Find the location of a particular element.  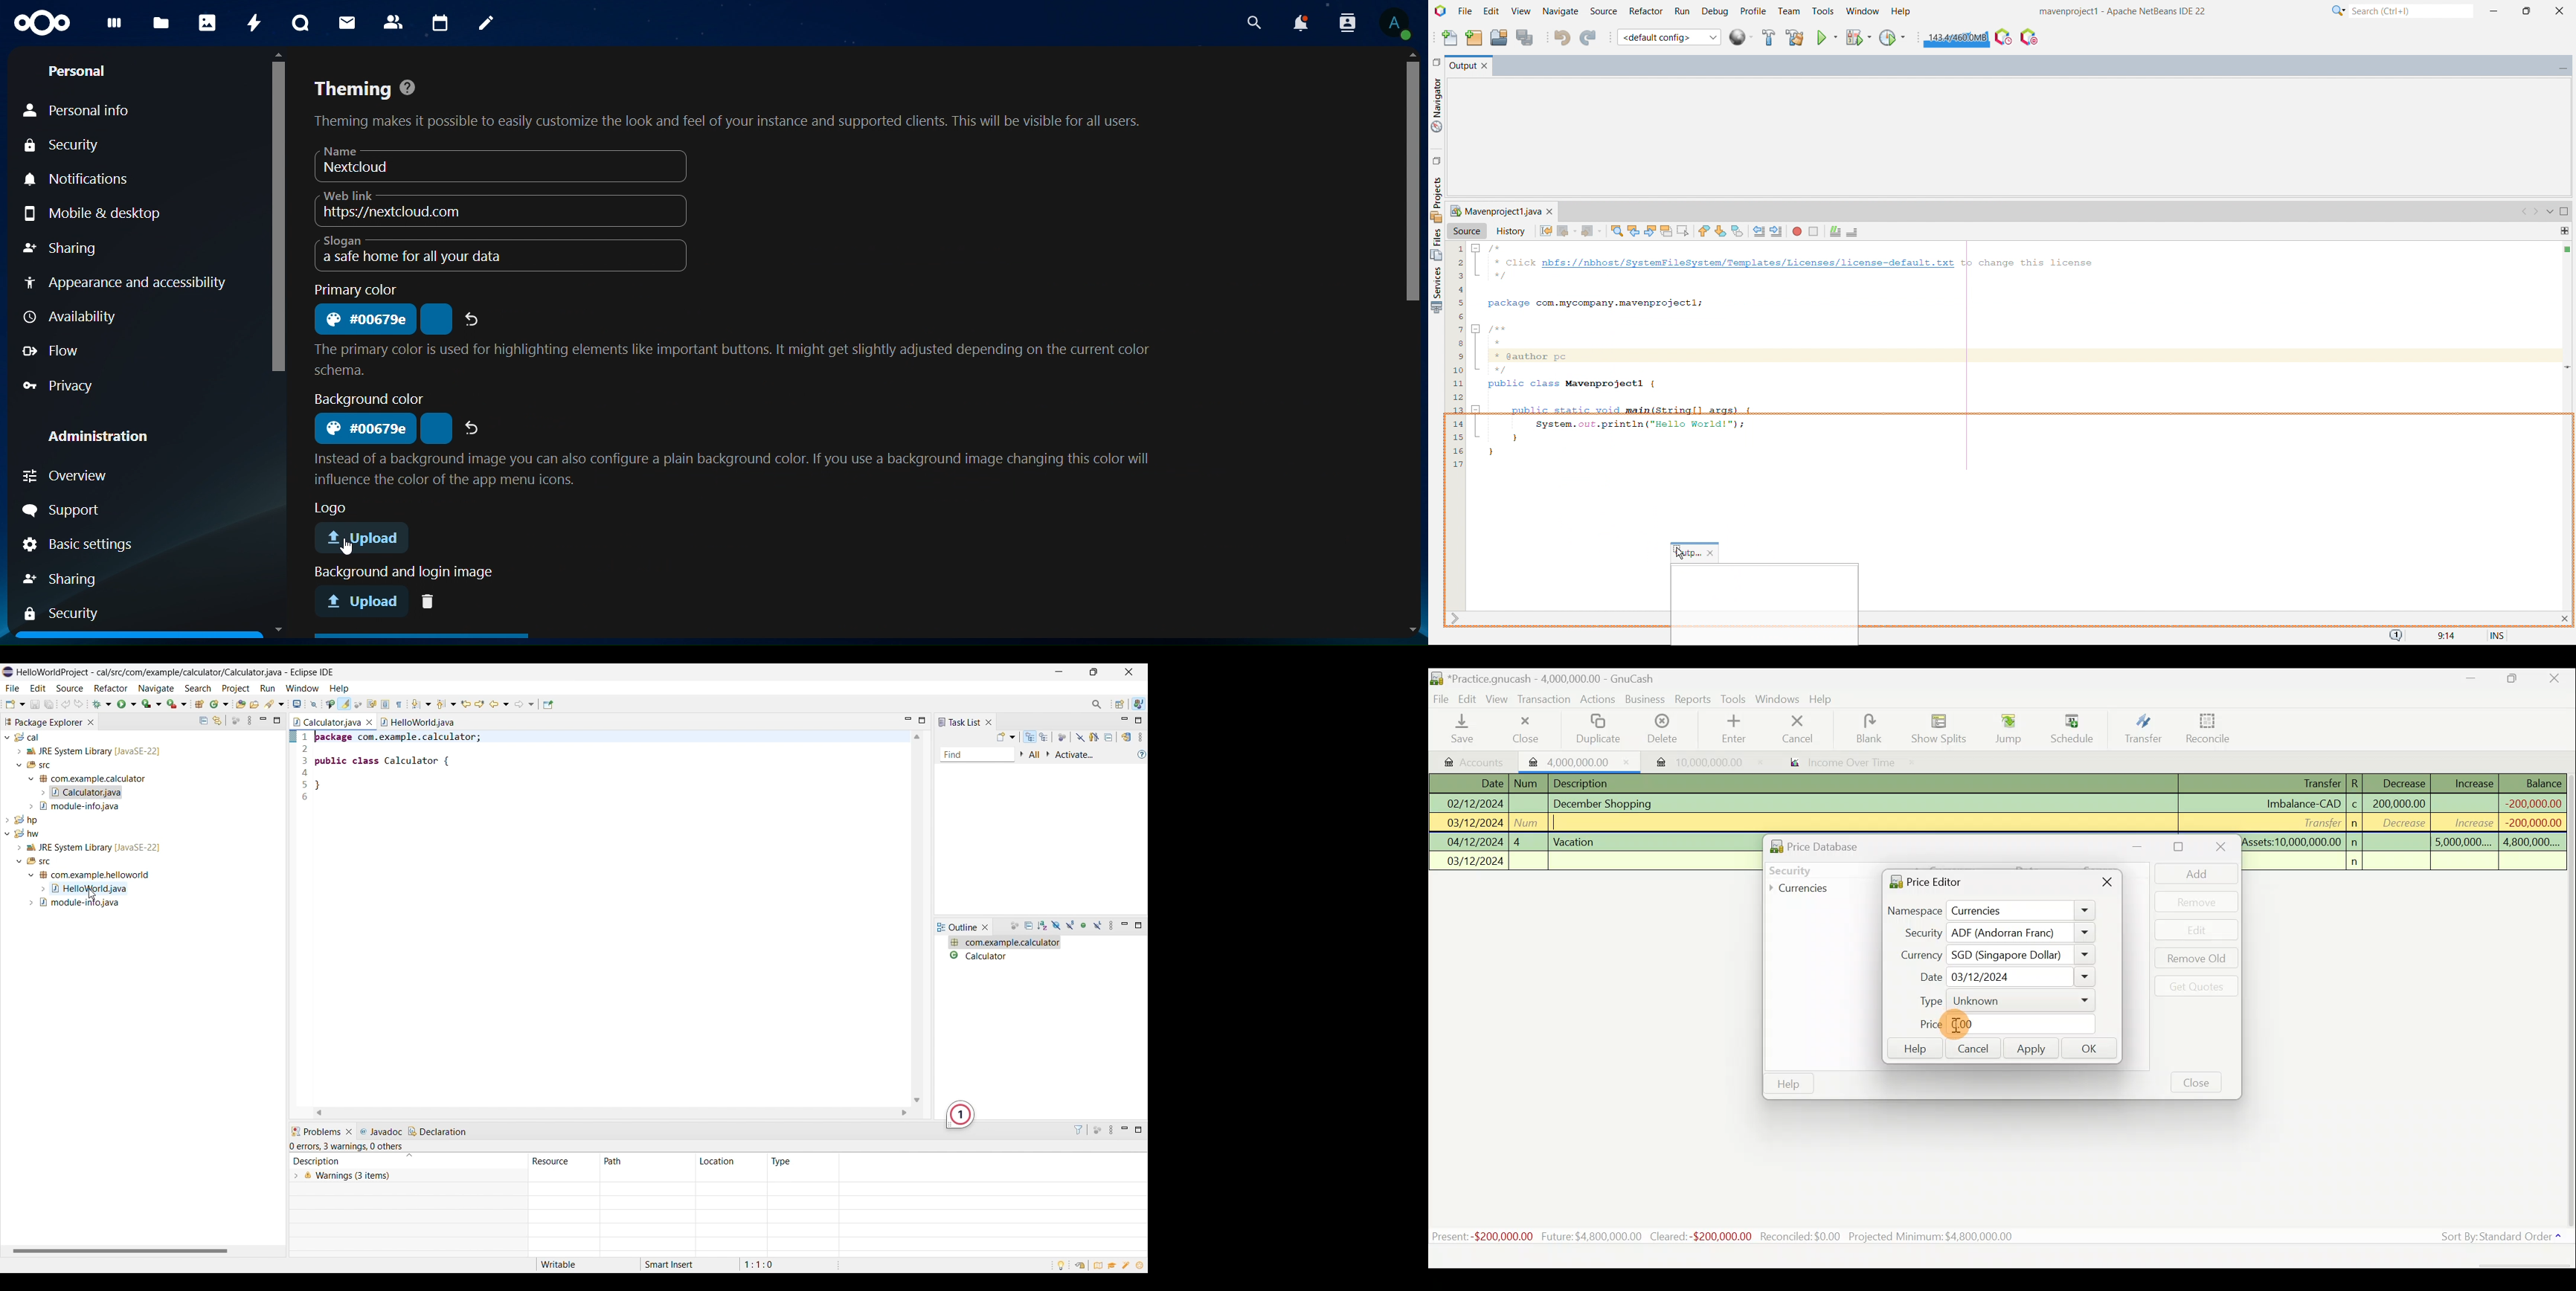

Remove old is located at coordinates (2194, 959).